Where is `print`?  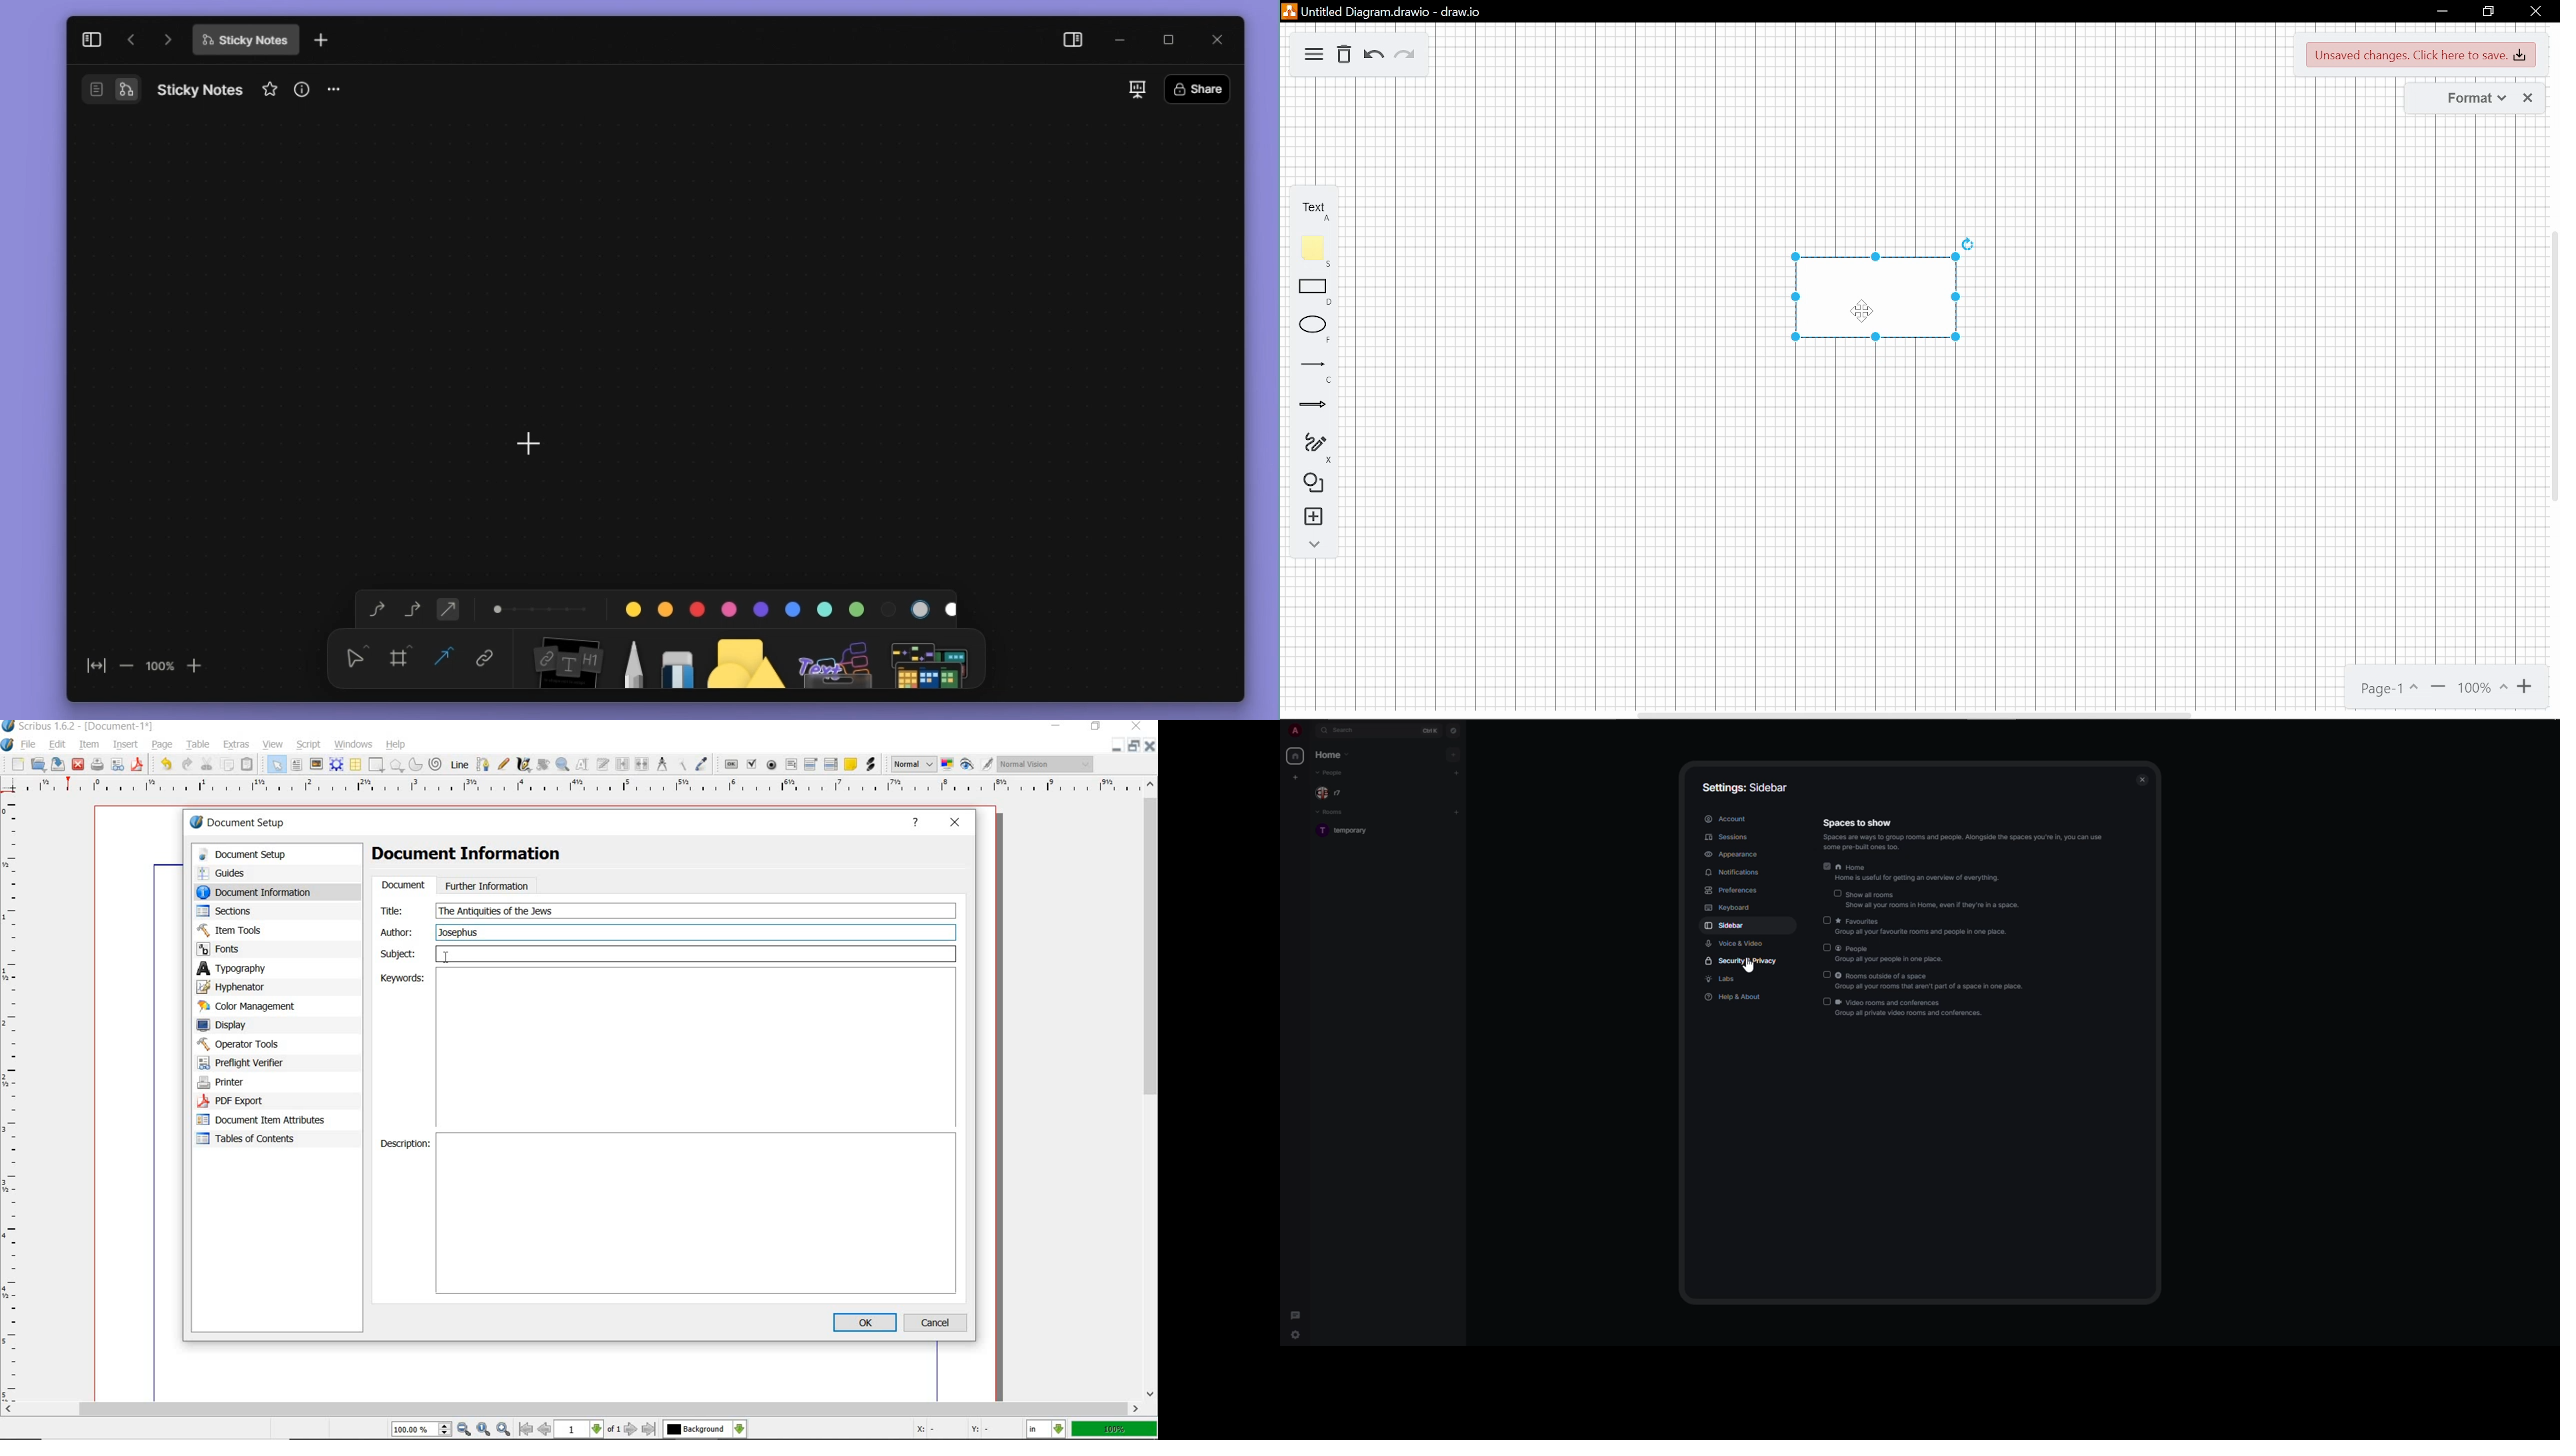 print is located at coordinates (97, 766).